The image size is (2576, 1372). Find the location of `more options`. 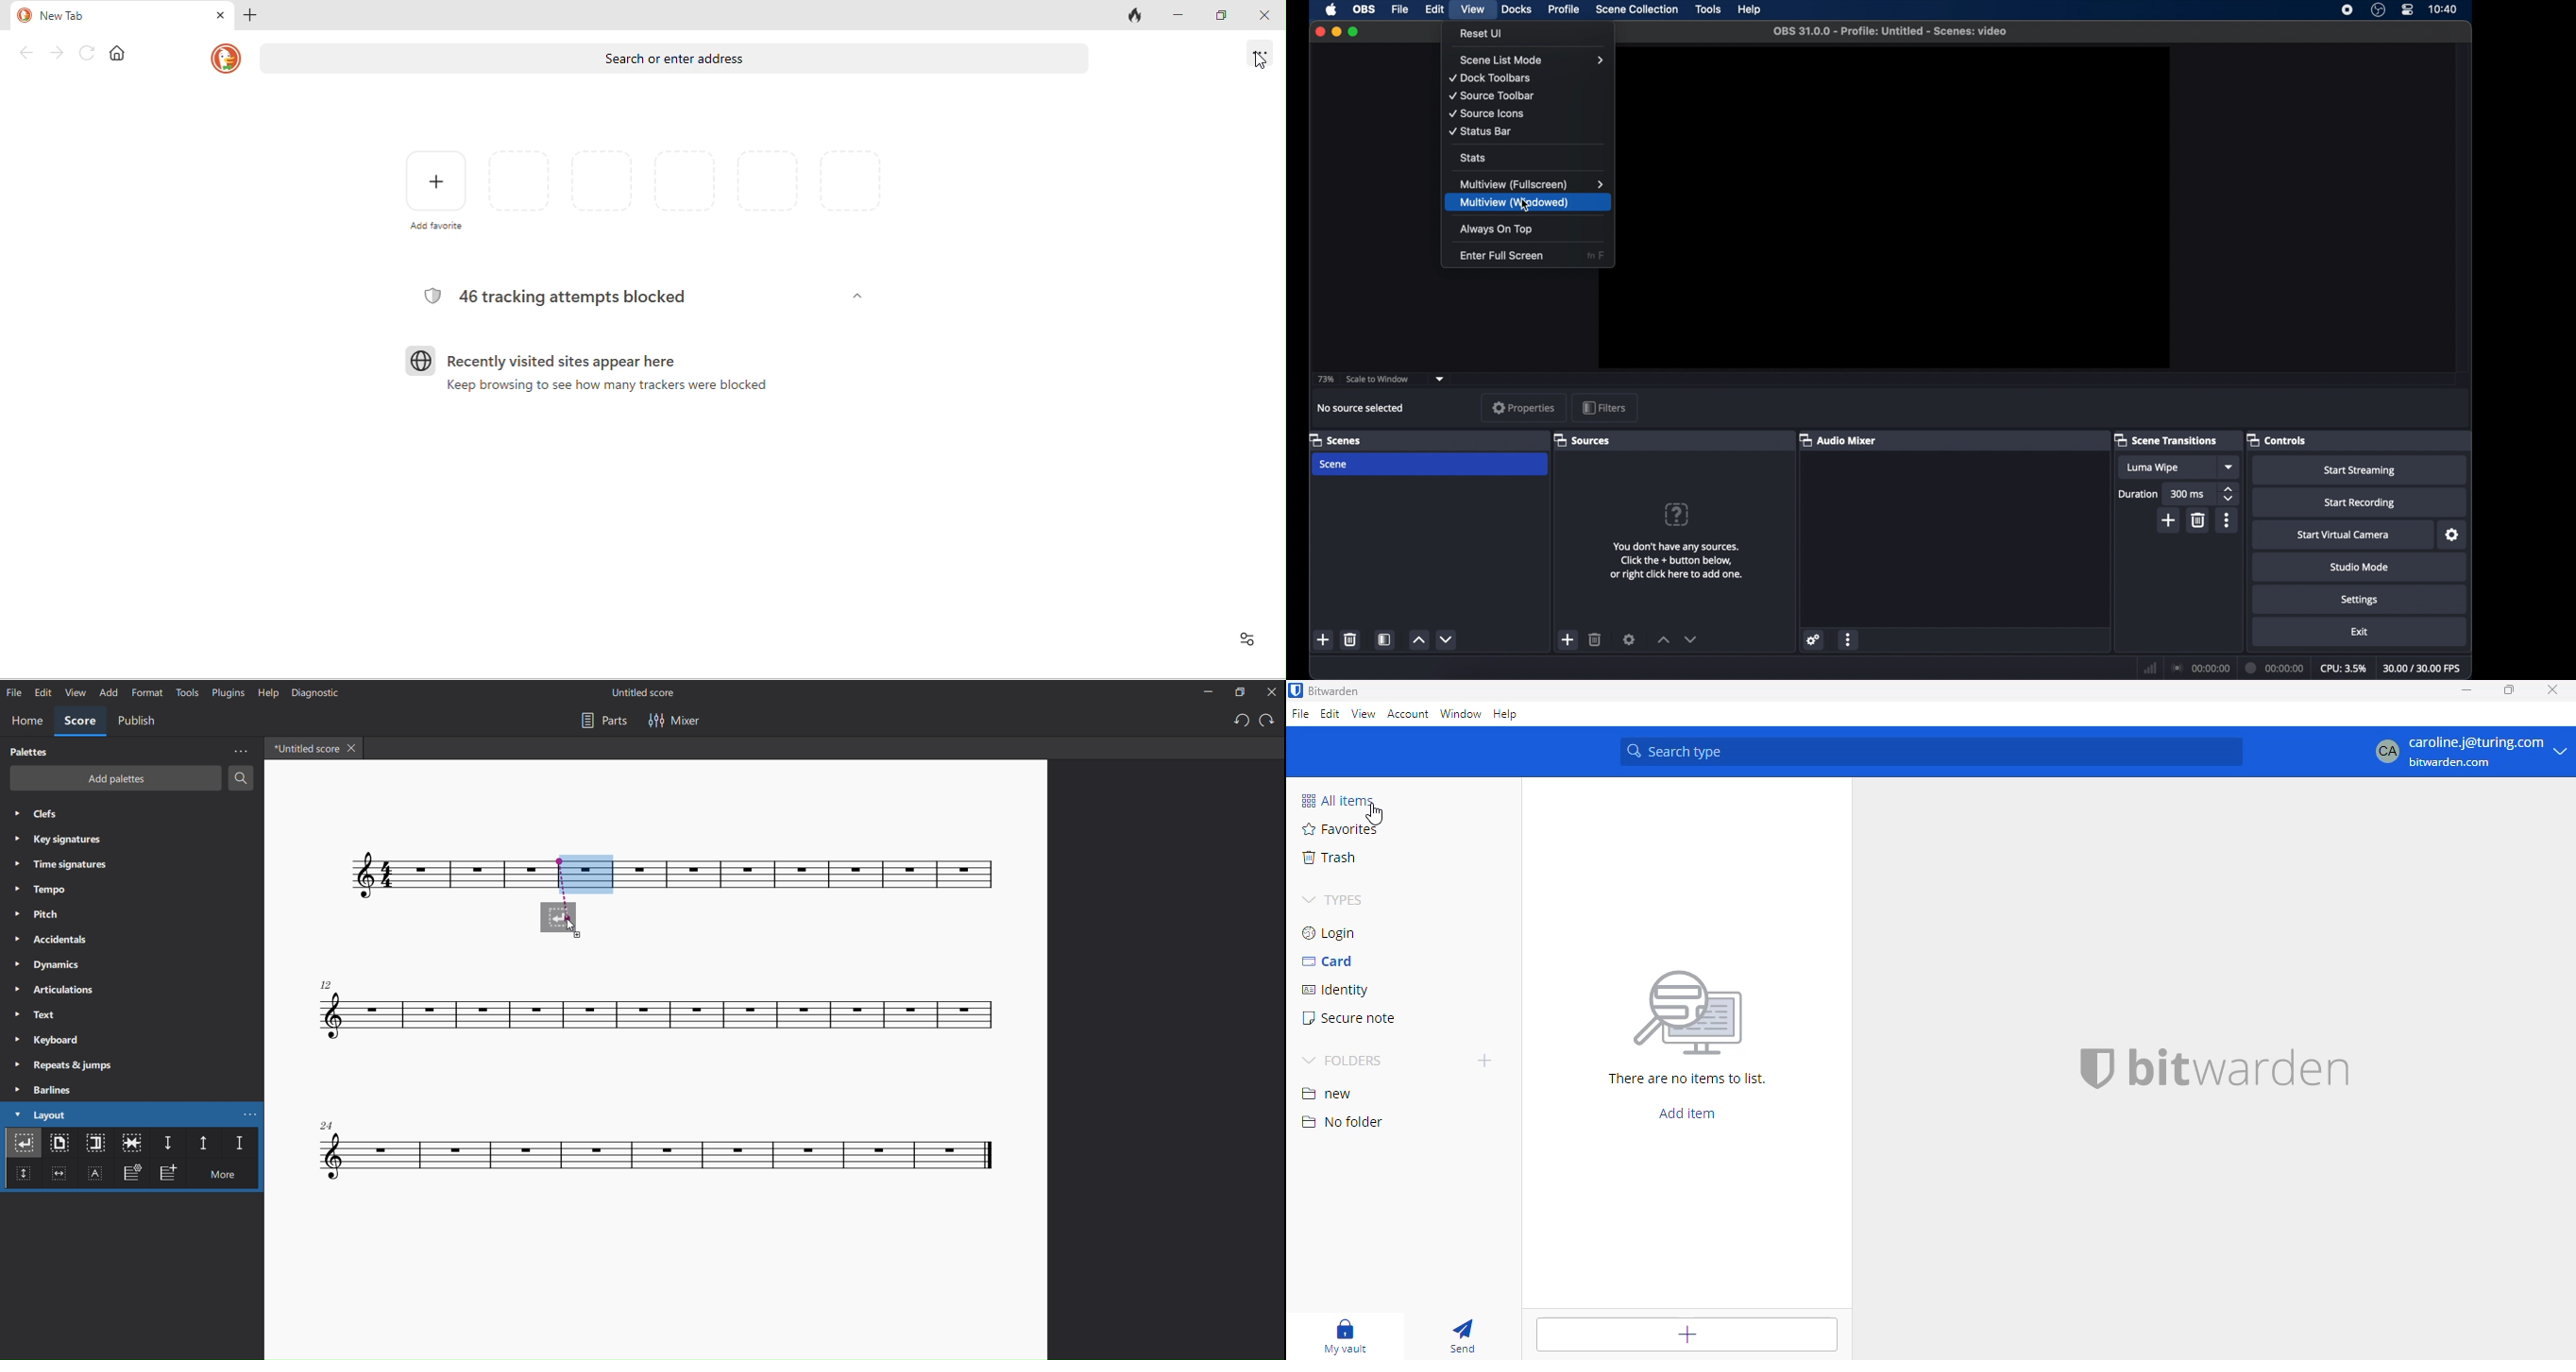

more options is located at coordinates (1849, 640).